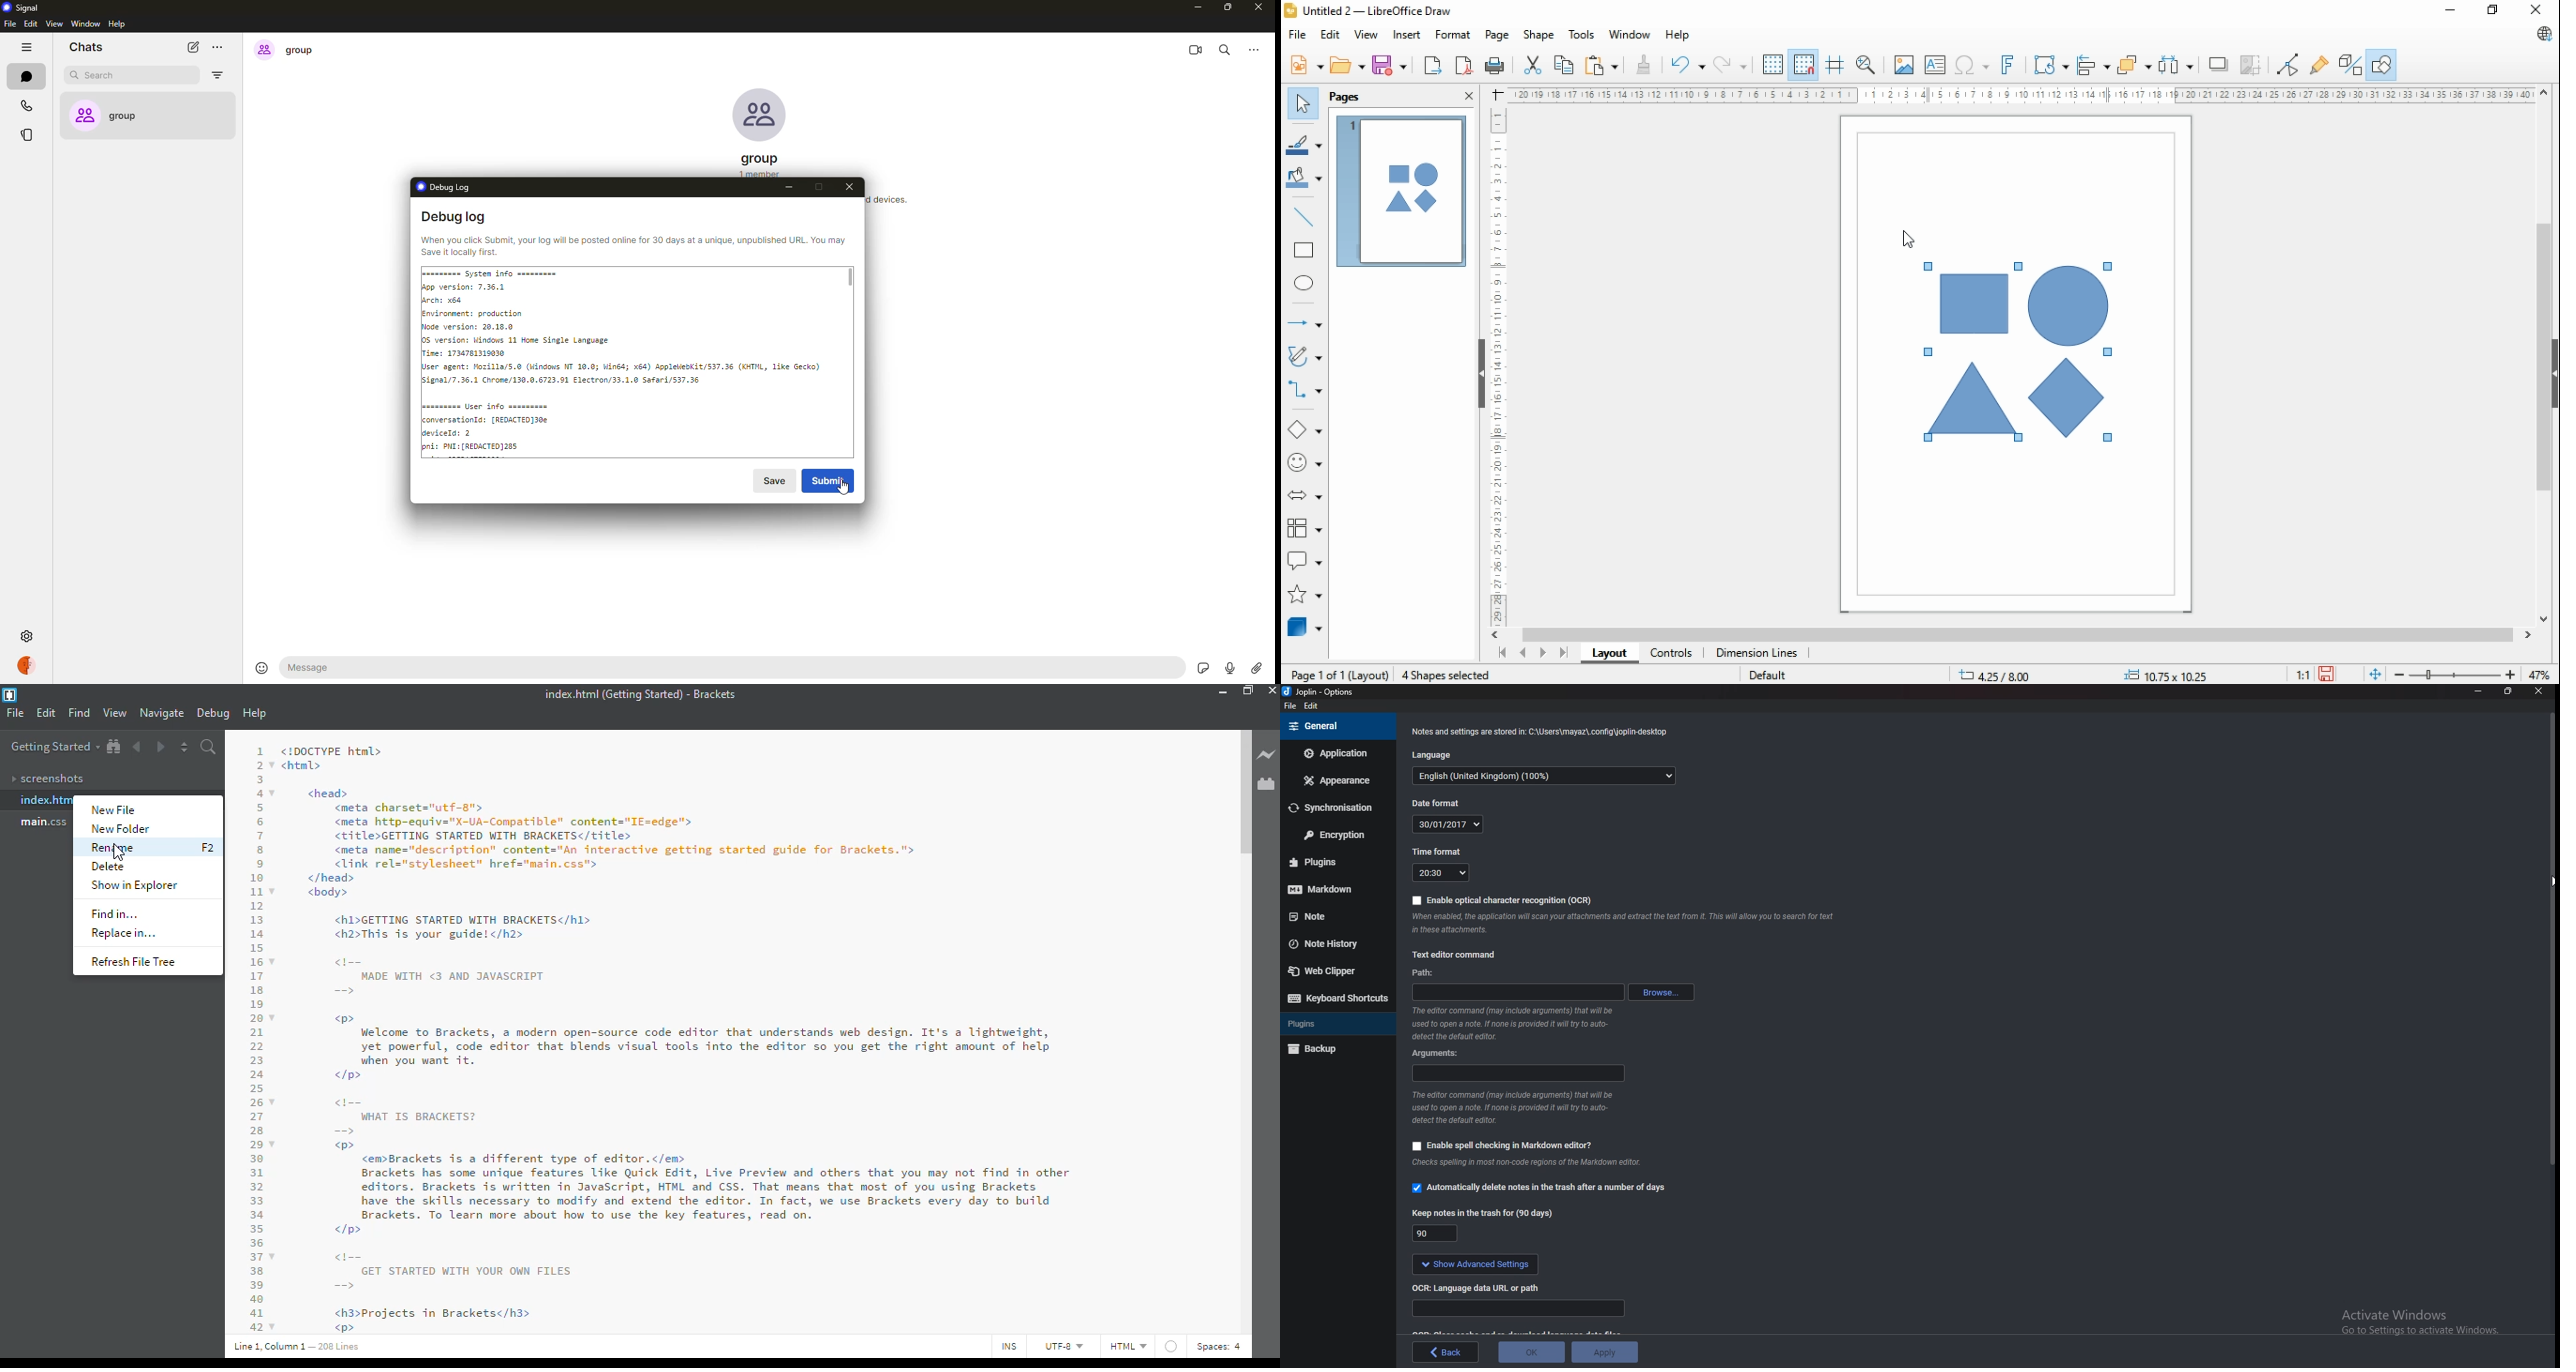  Describe the element at coordinates (1304, 178) in the screenshot. I see `fill color` at that location.